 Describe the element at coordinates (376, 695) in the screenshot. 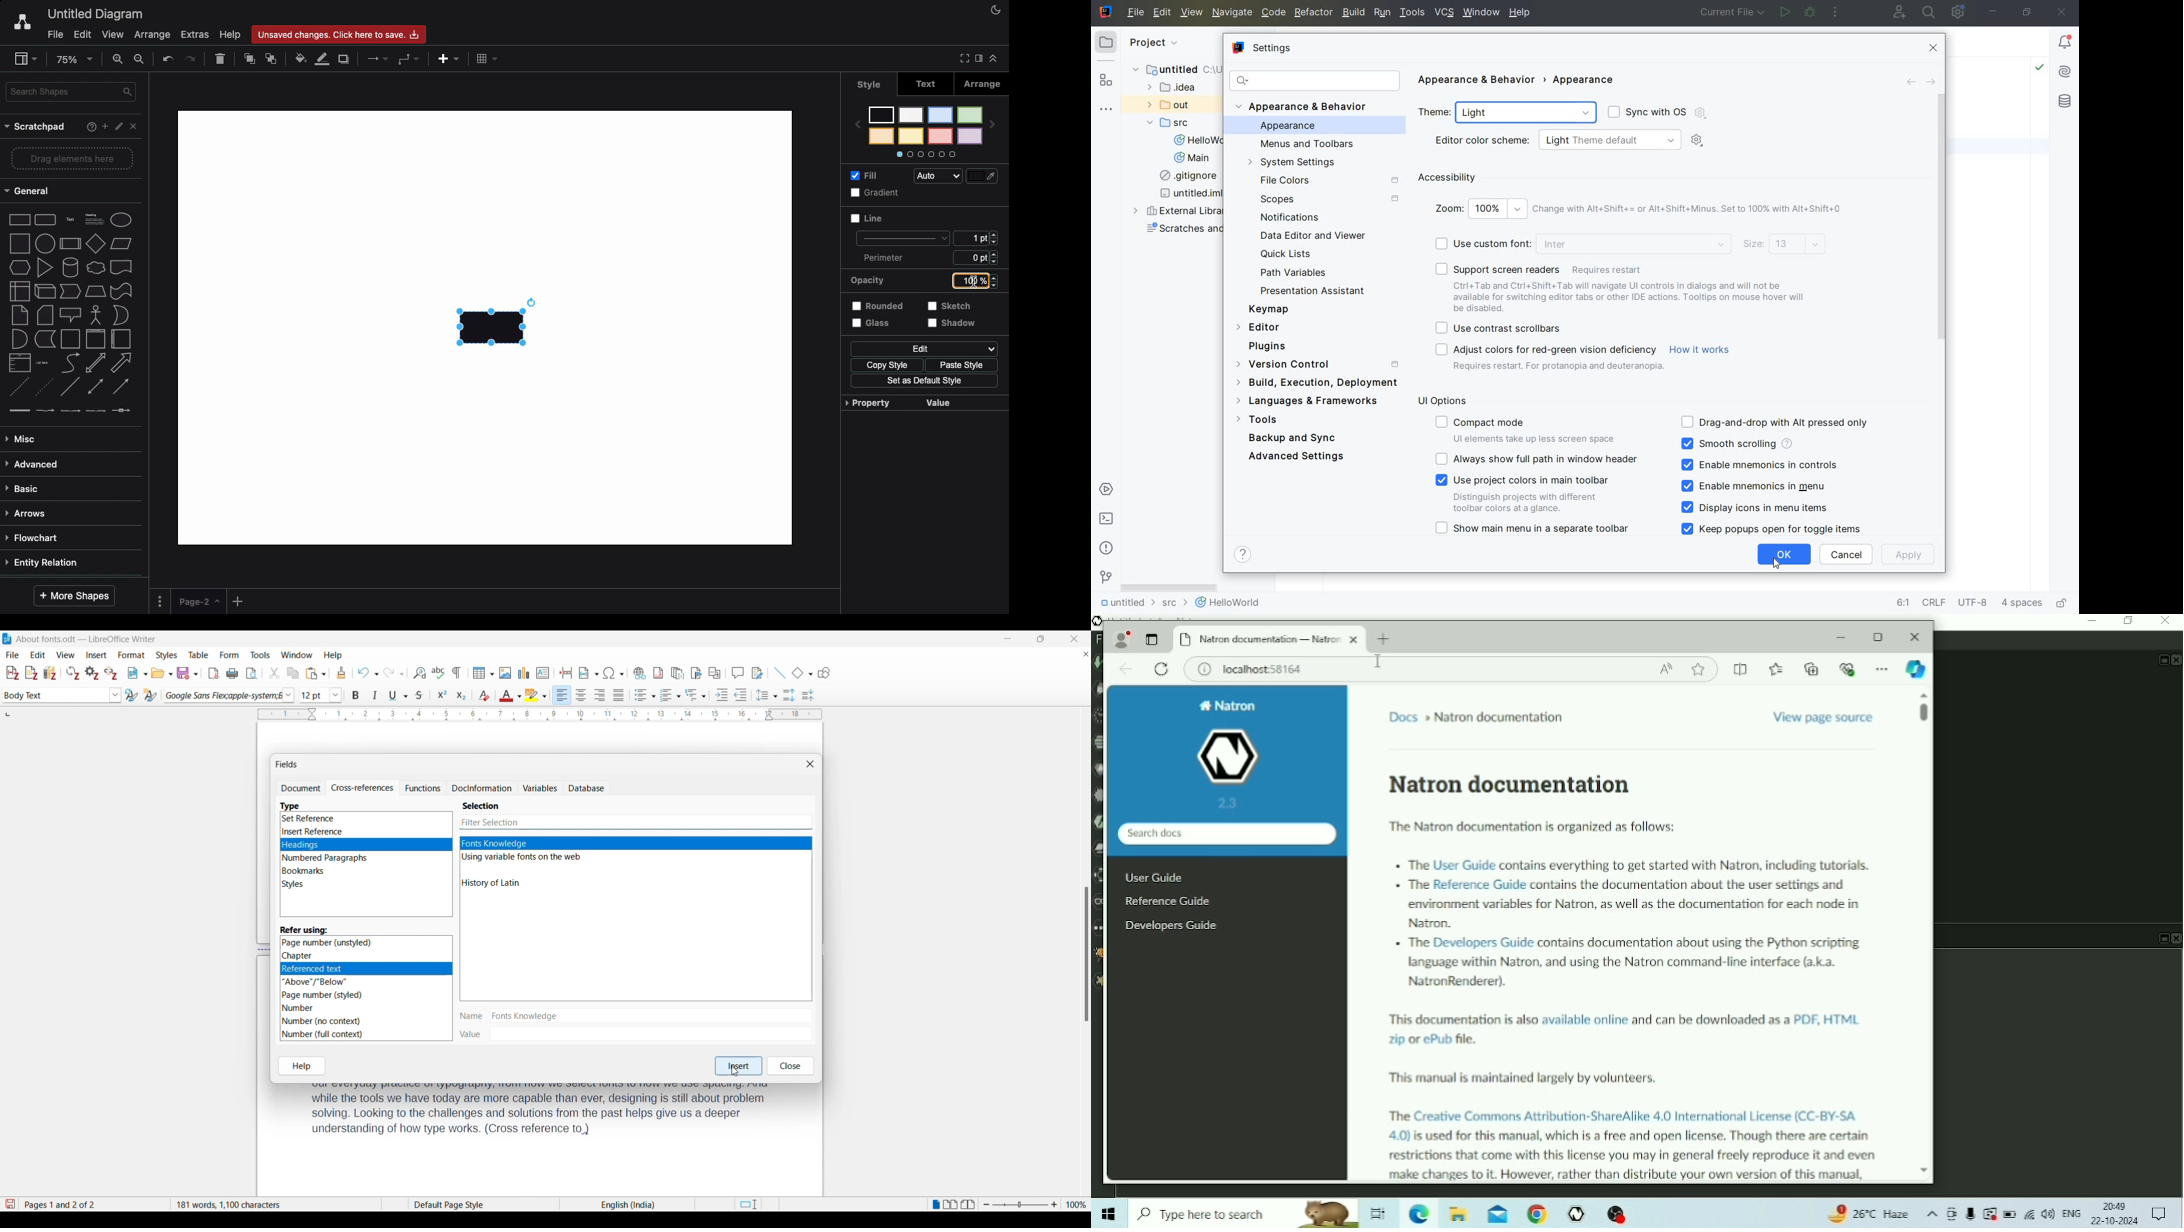

I see `Italics` at that location.